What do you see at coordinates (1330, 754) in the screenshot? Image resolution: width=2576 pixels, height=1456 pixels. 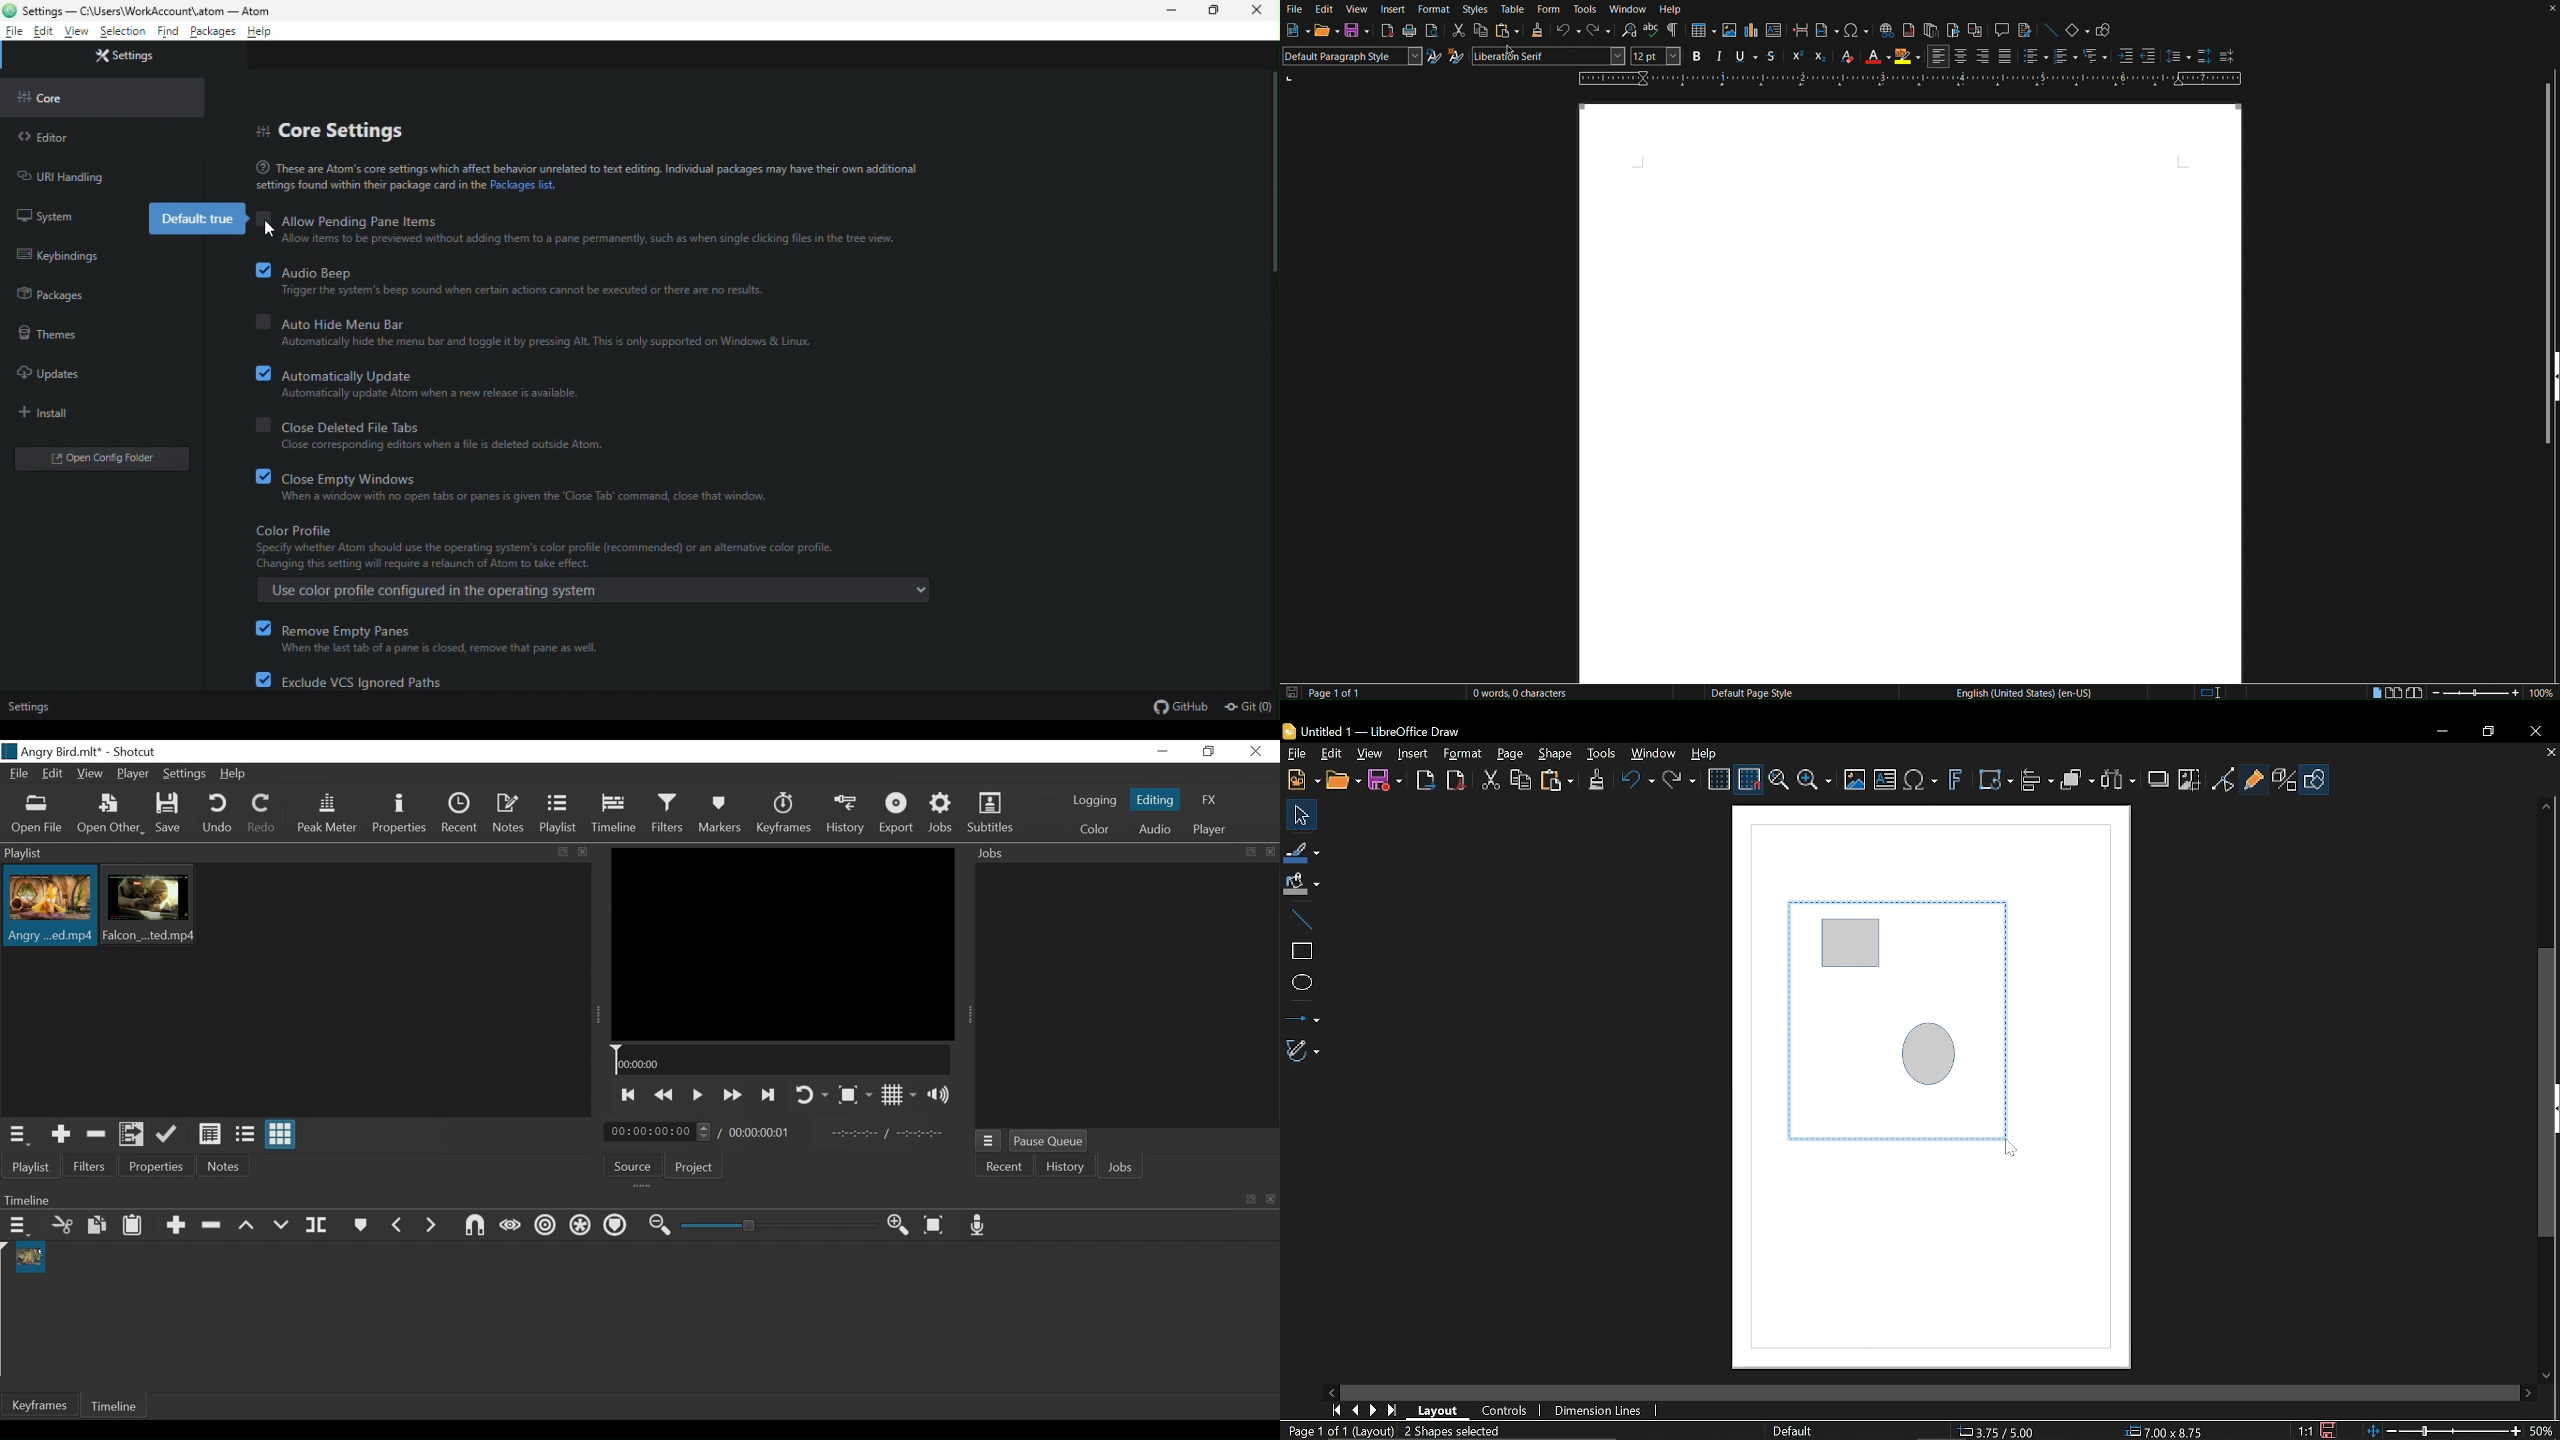 I see `Edit` at bounding box center [1330, 754].